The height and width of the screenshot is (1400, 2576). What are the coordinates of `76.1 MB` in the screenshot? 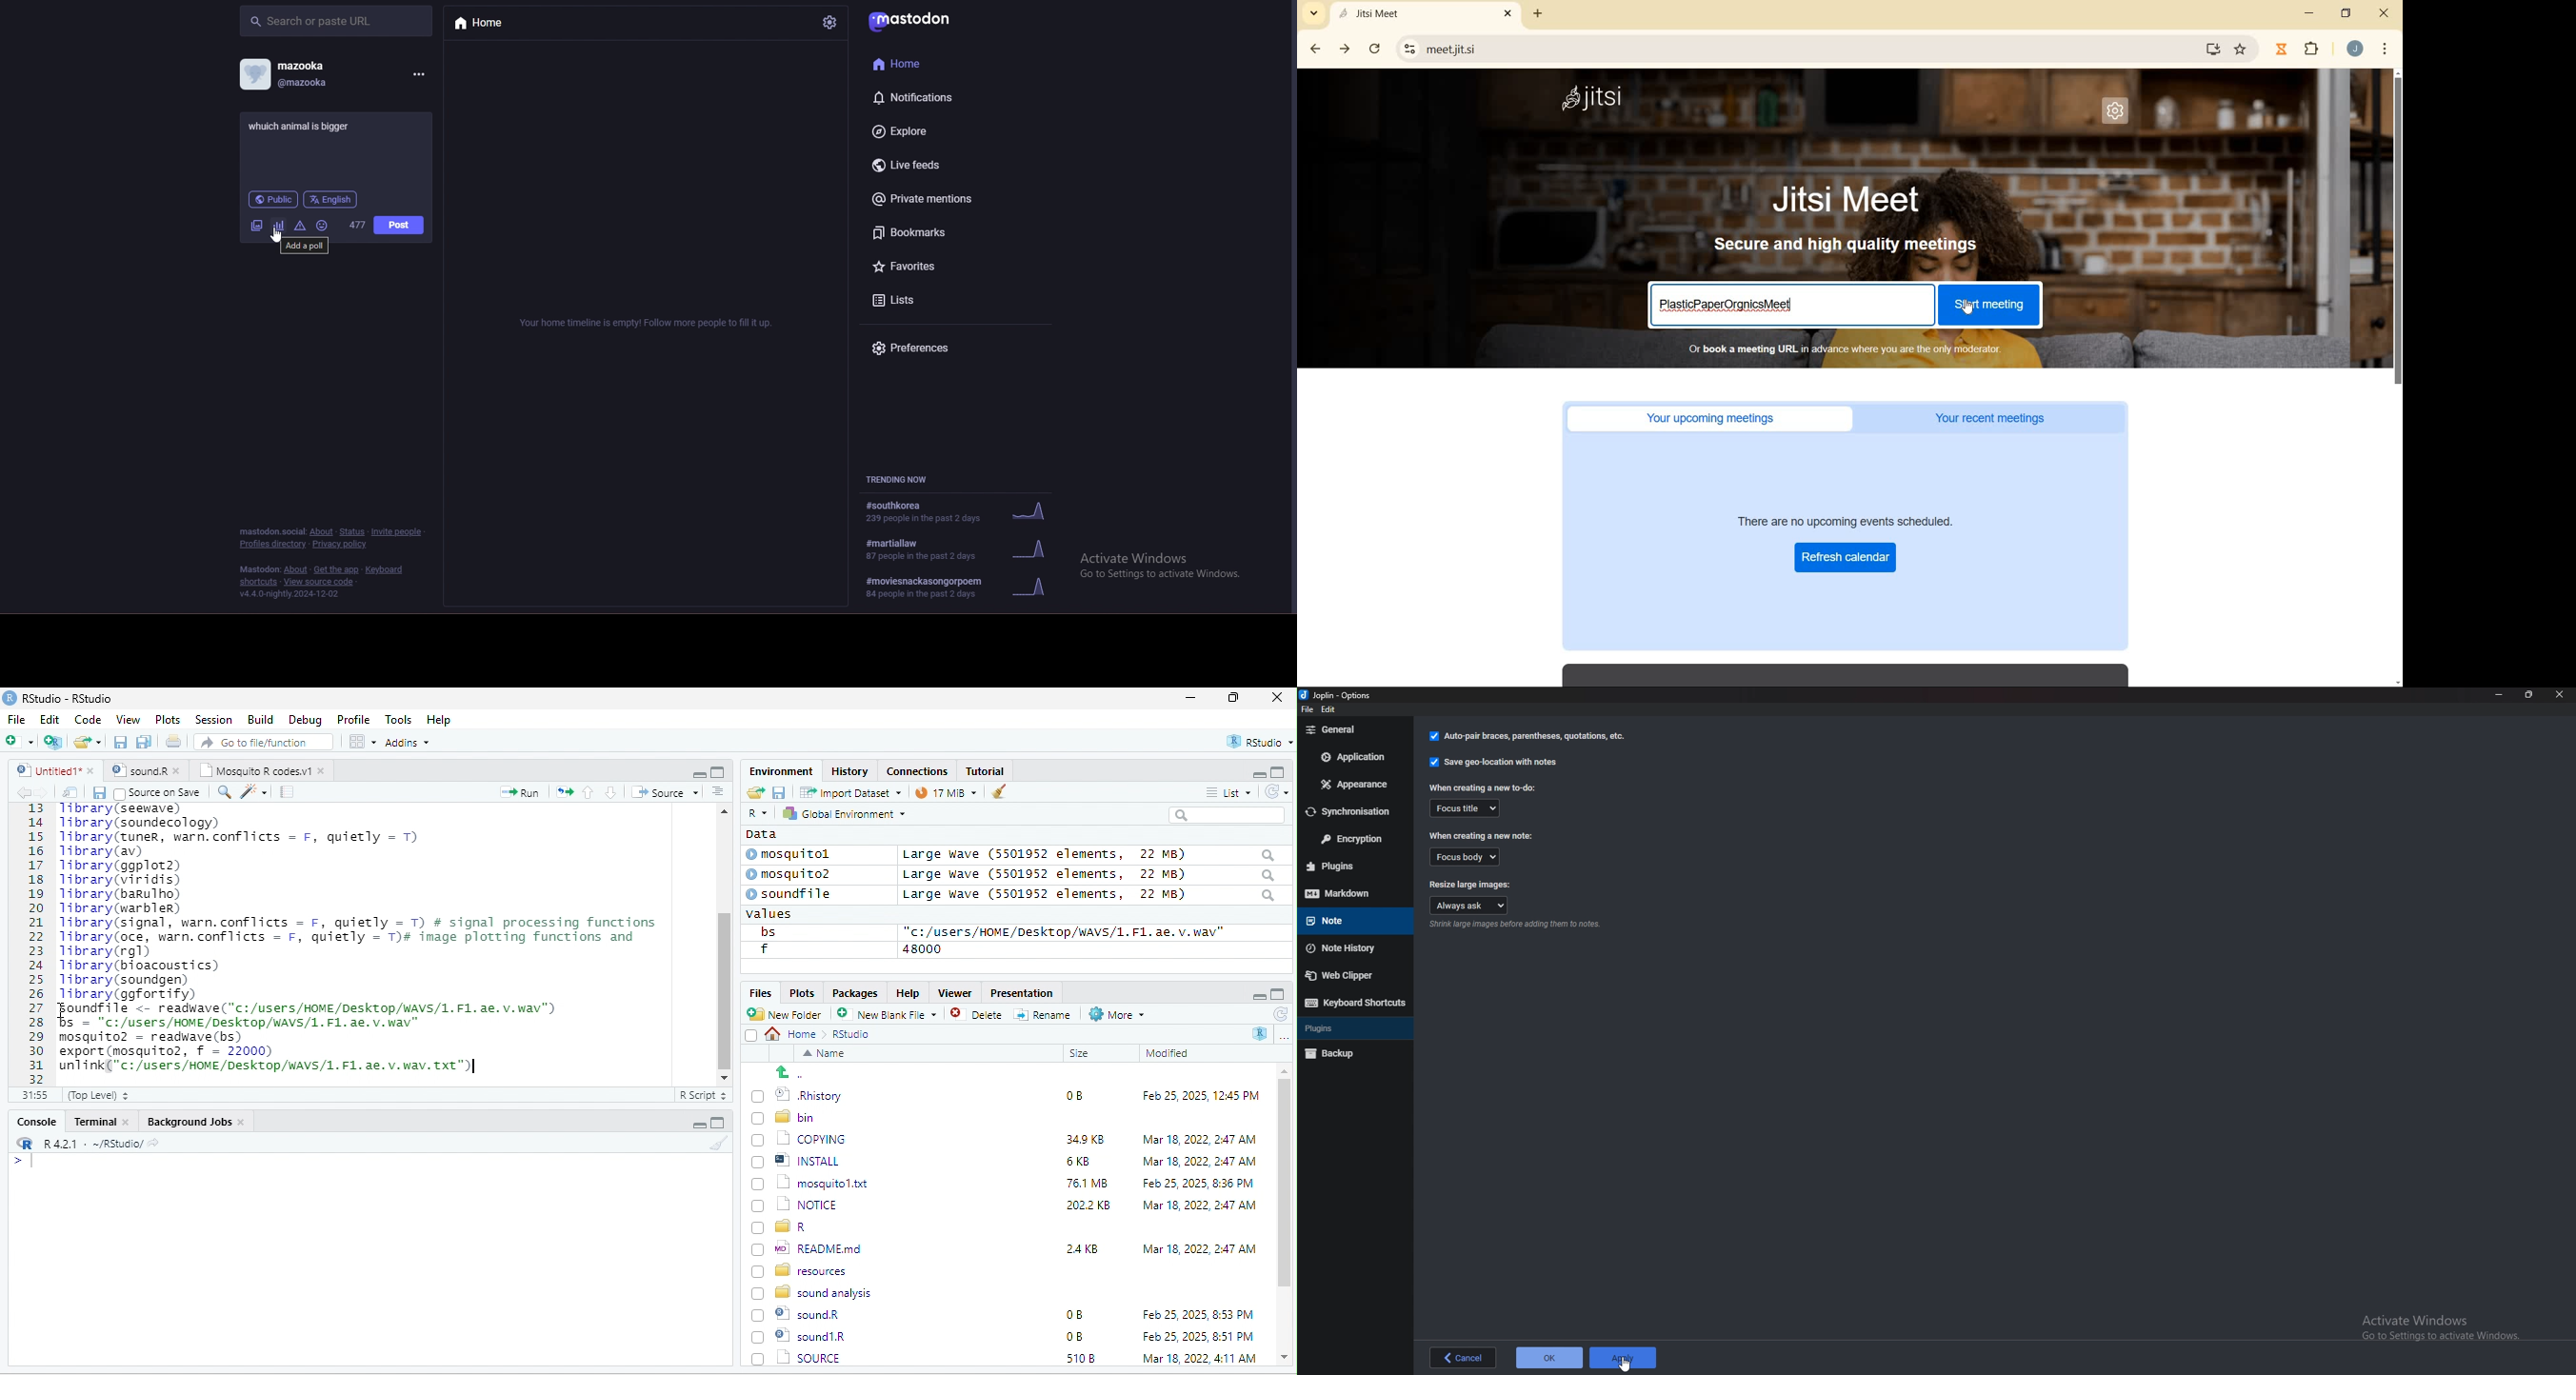 It's located at (1087, 1182).